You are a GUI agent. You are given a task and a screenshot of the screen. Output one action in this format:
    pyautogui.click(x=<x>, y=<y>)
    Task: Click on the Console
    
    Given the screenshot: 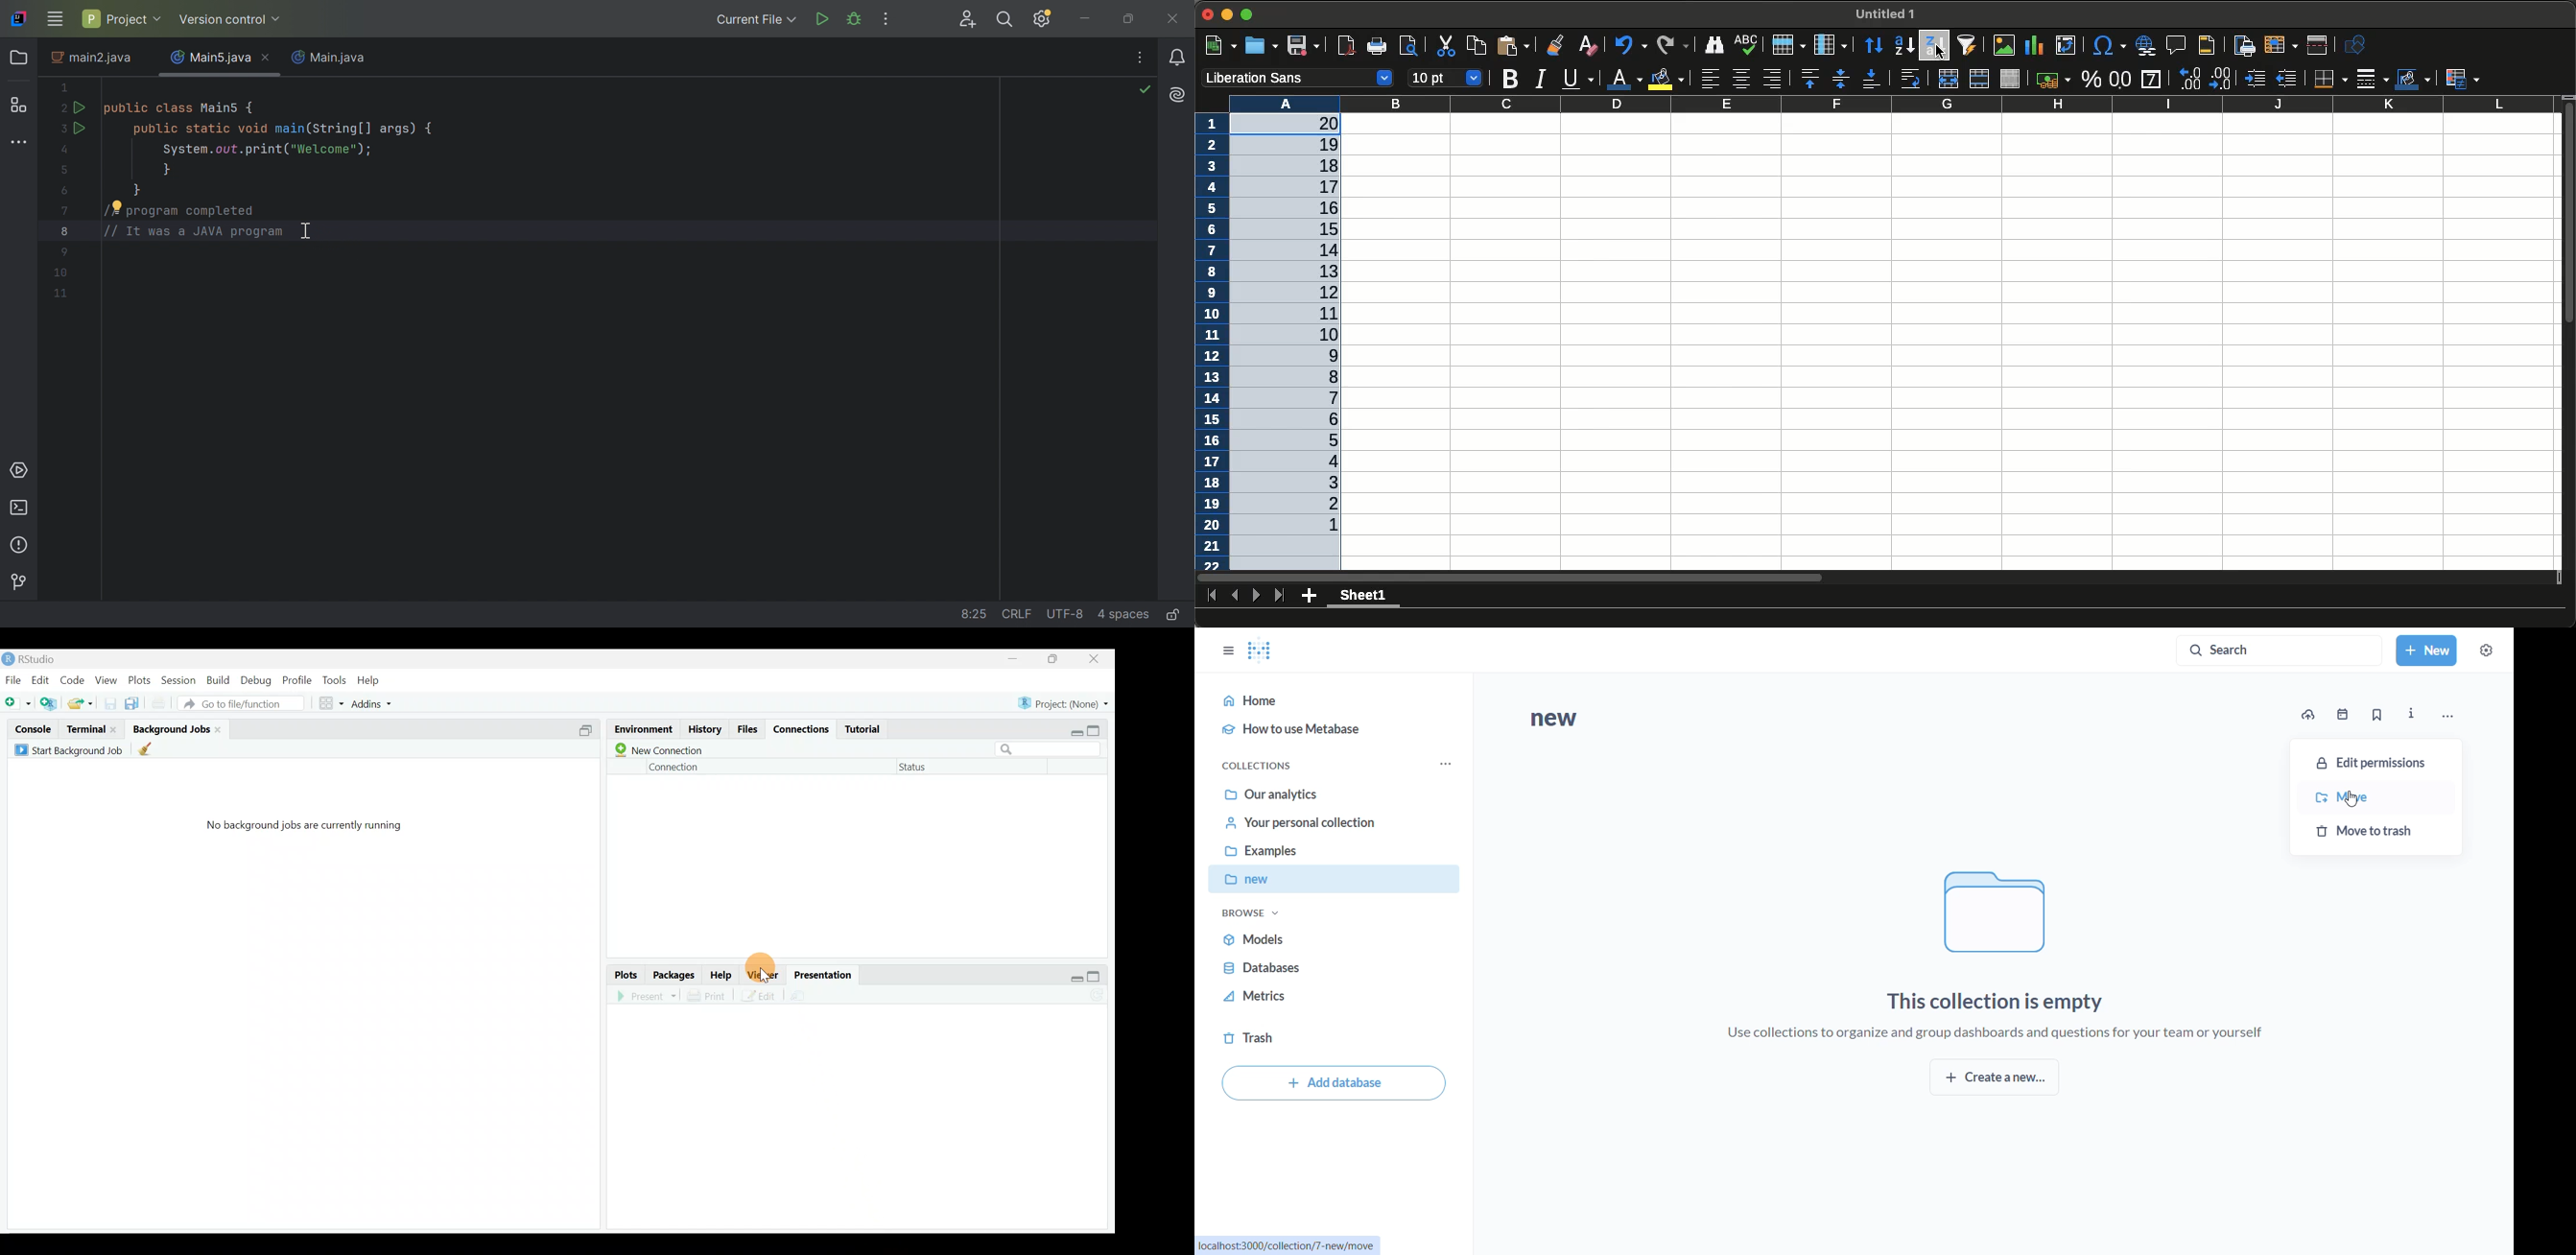 What is the action you would take?
    pyautogui.click(x=32, y=729)
    